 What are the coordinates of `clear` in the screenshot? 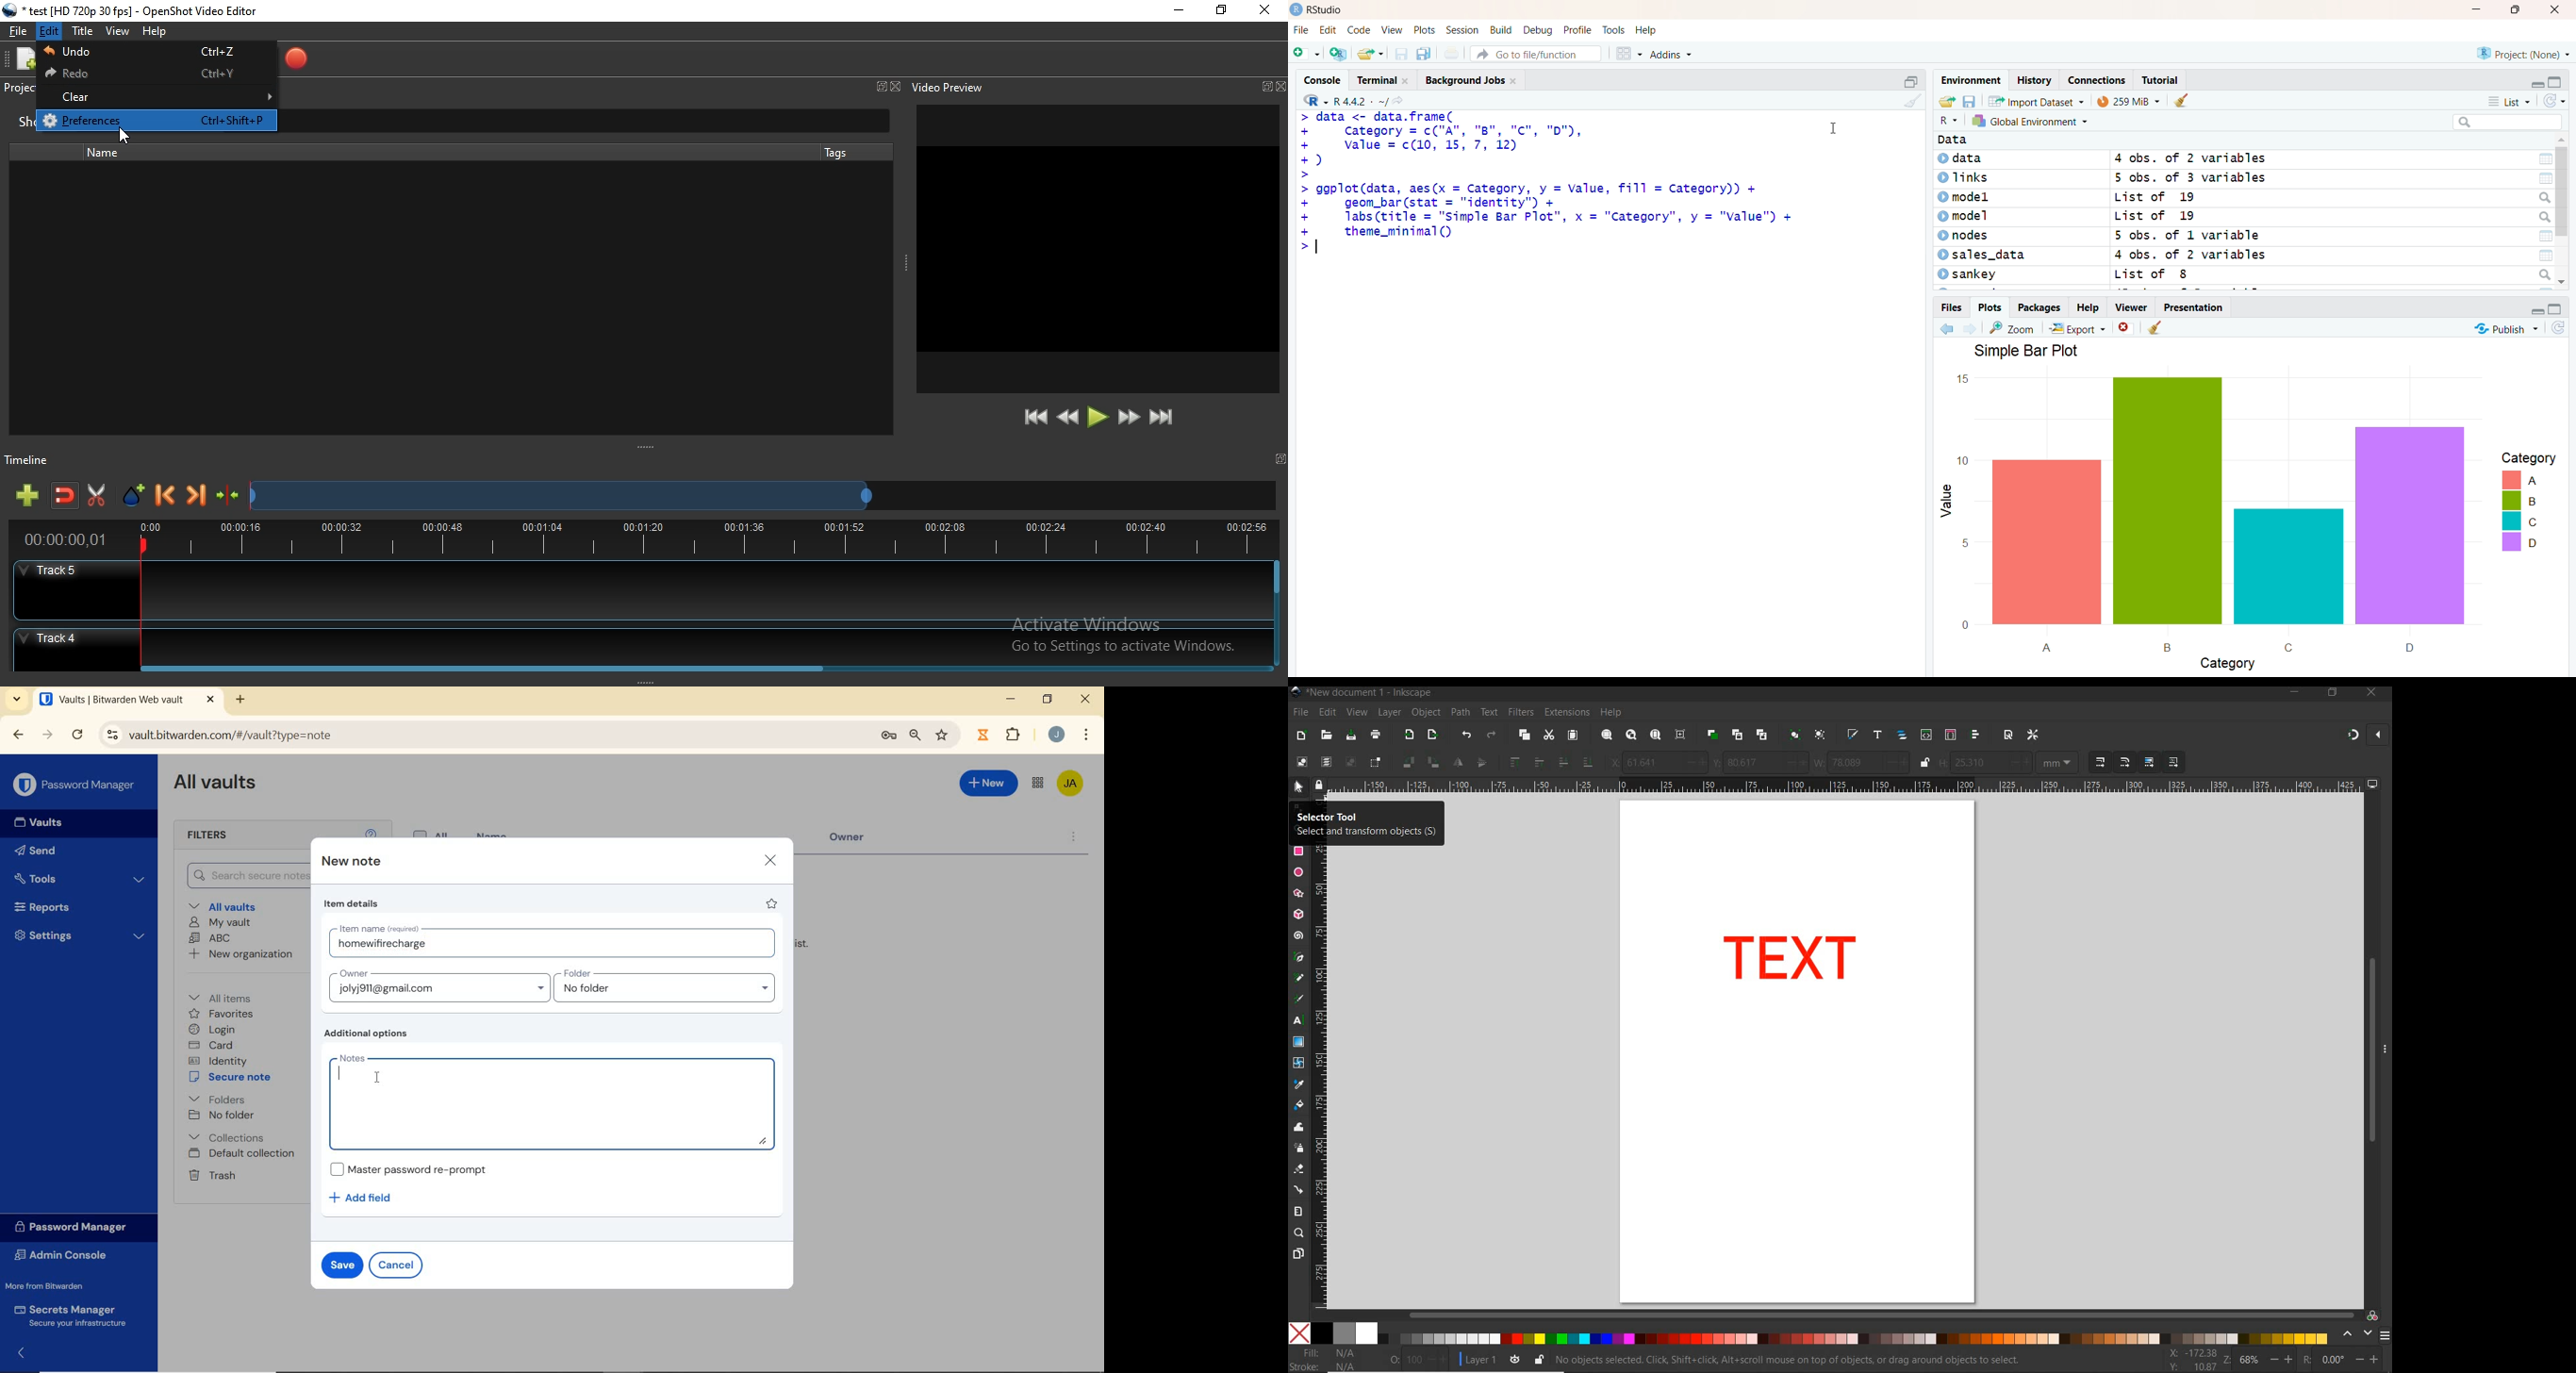 It's located at (156, 96).